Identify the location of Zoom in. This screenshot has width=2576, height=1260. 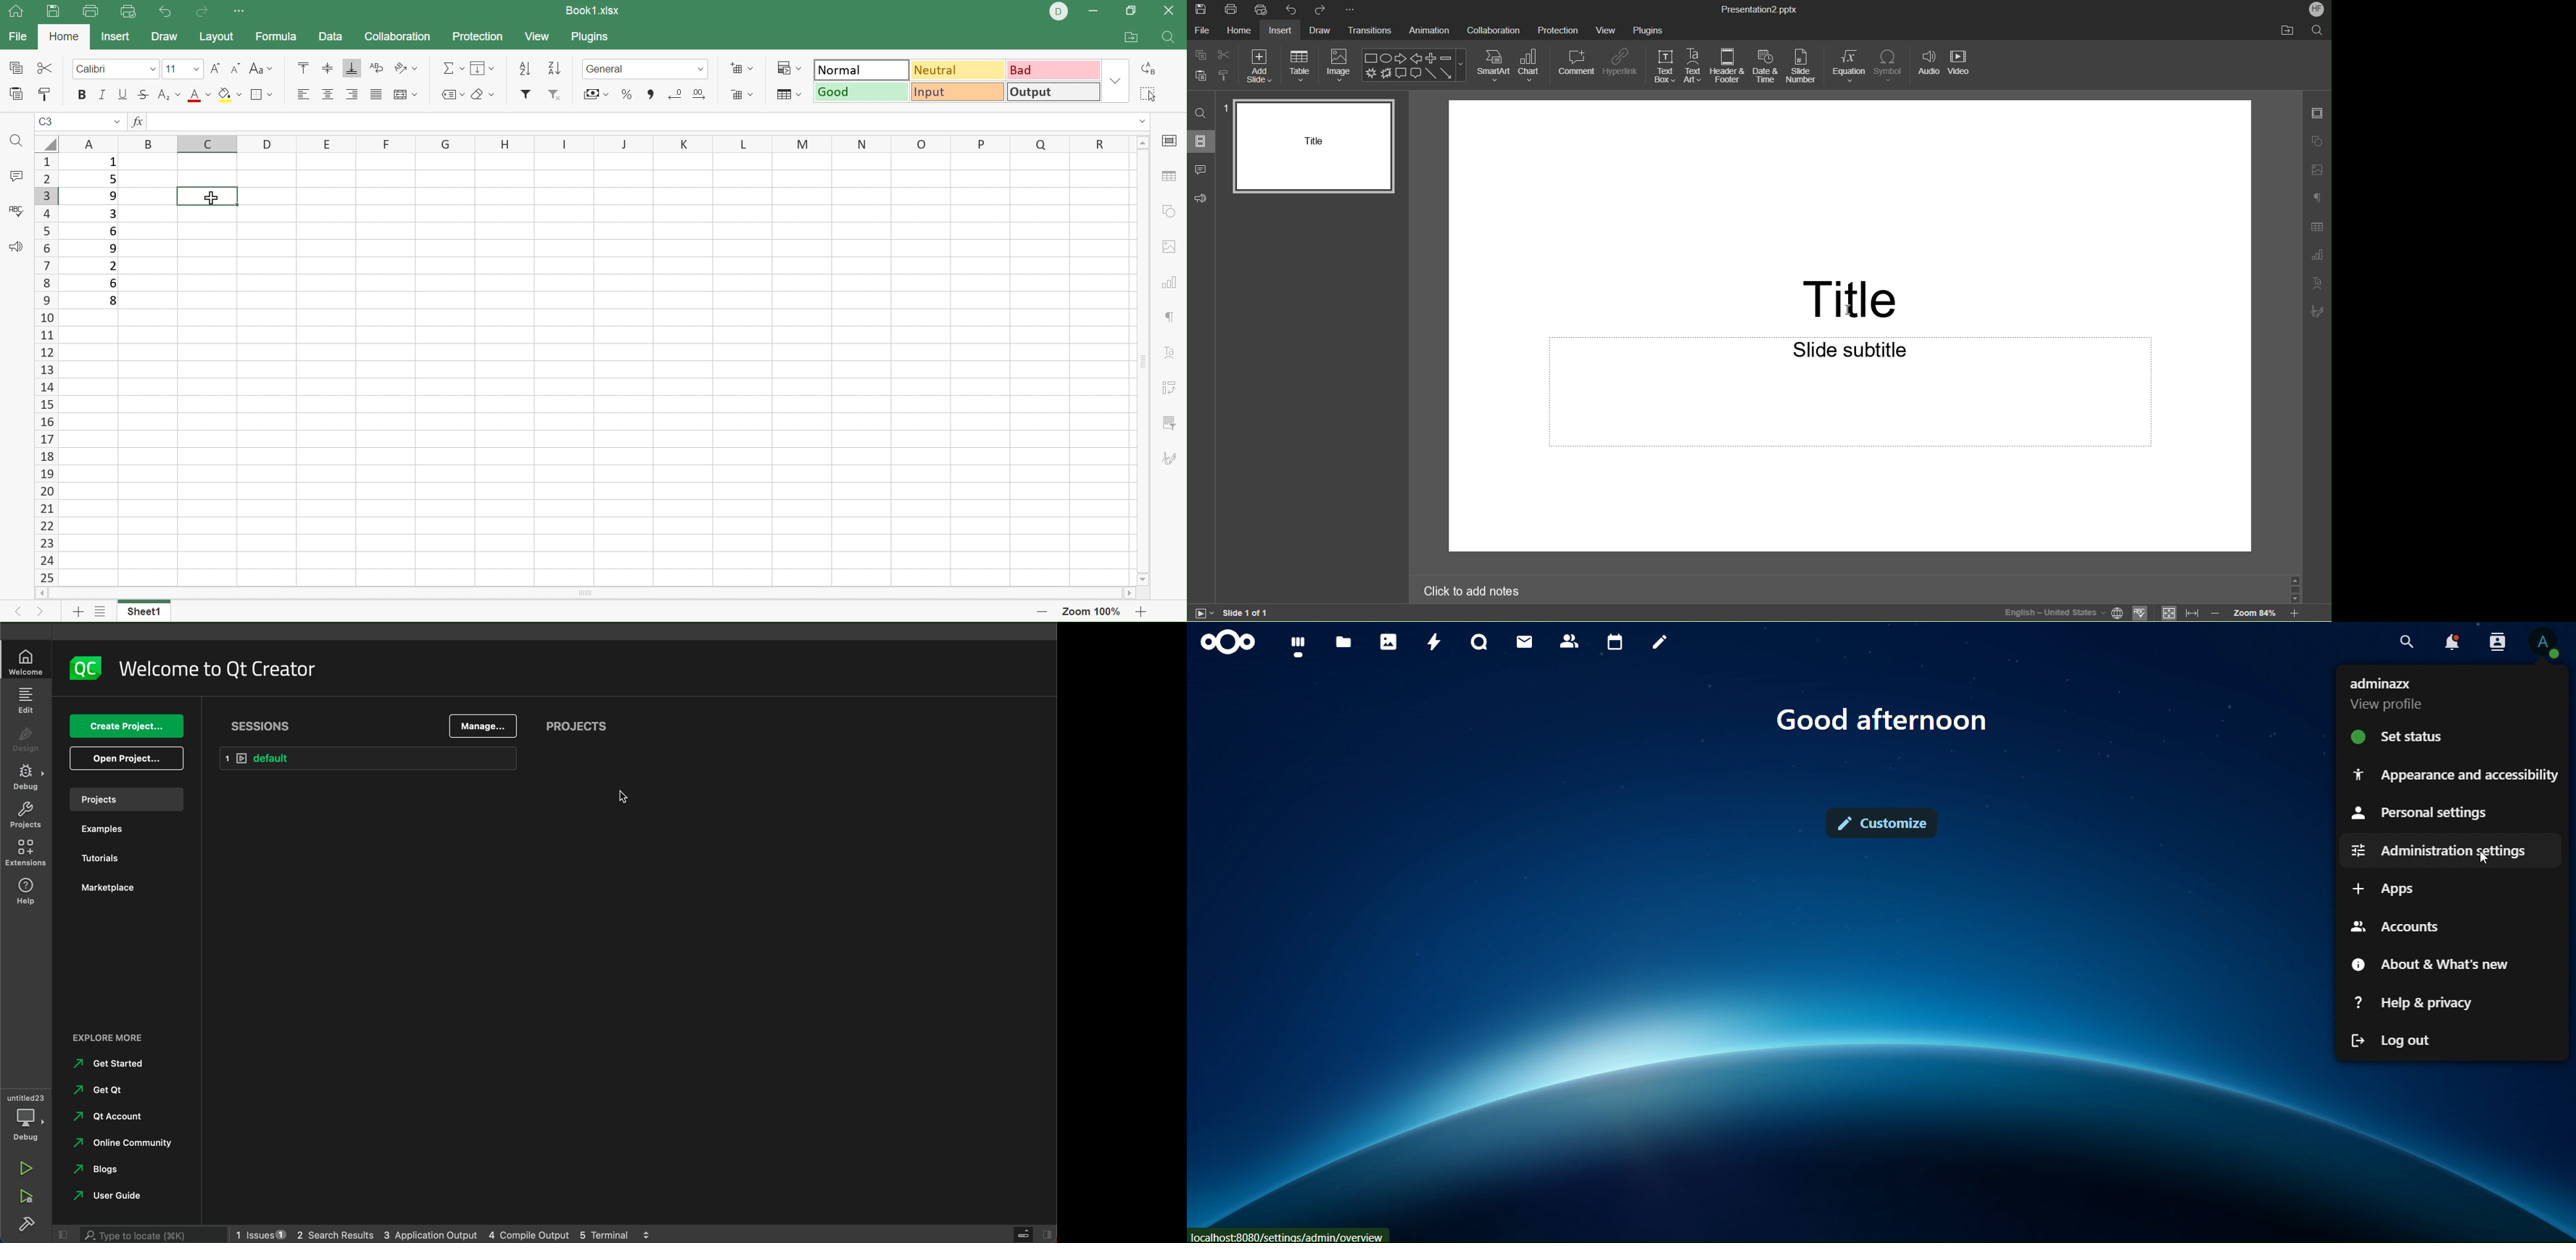
(1145, 612).